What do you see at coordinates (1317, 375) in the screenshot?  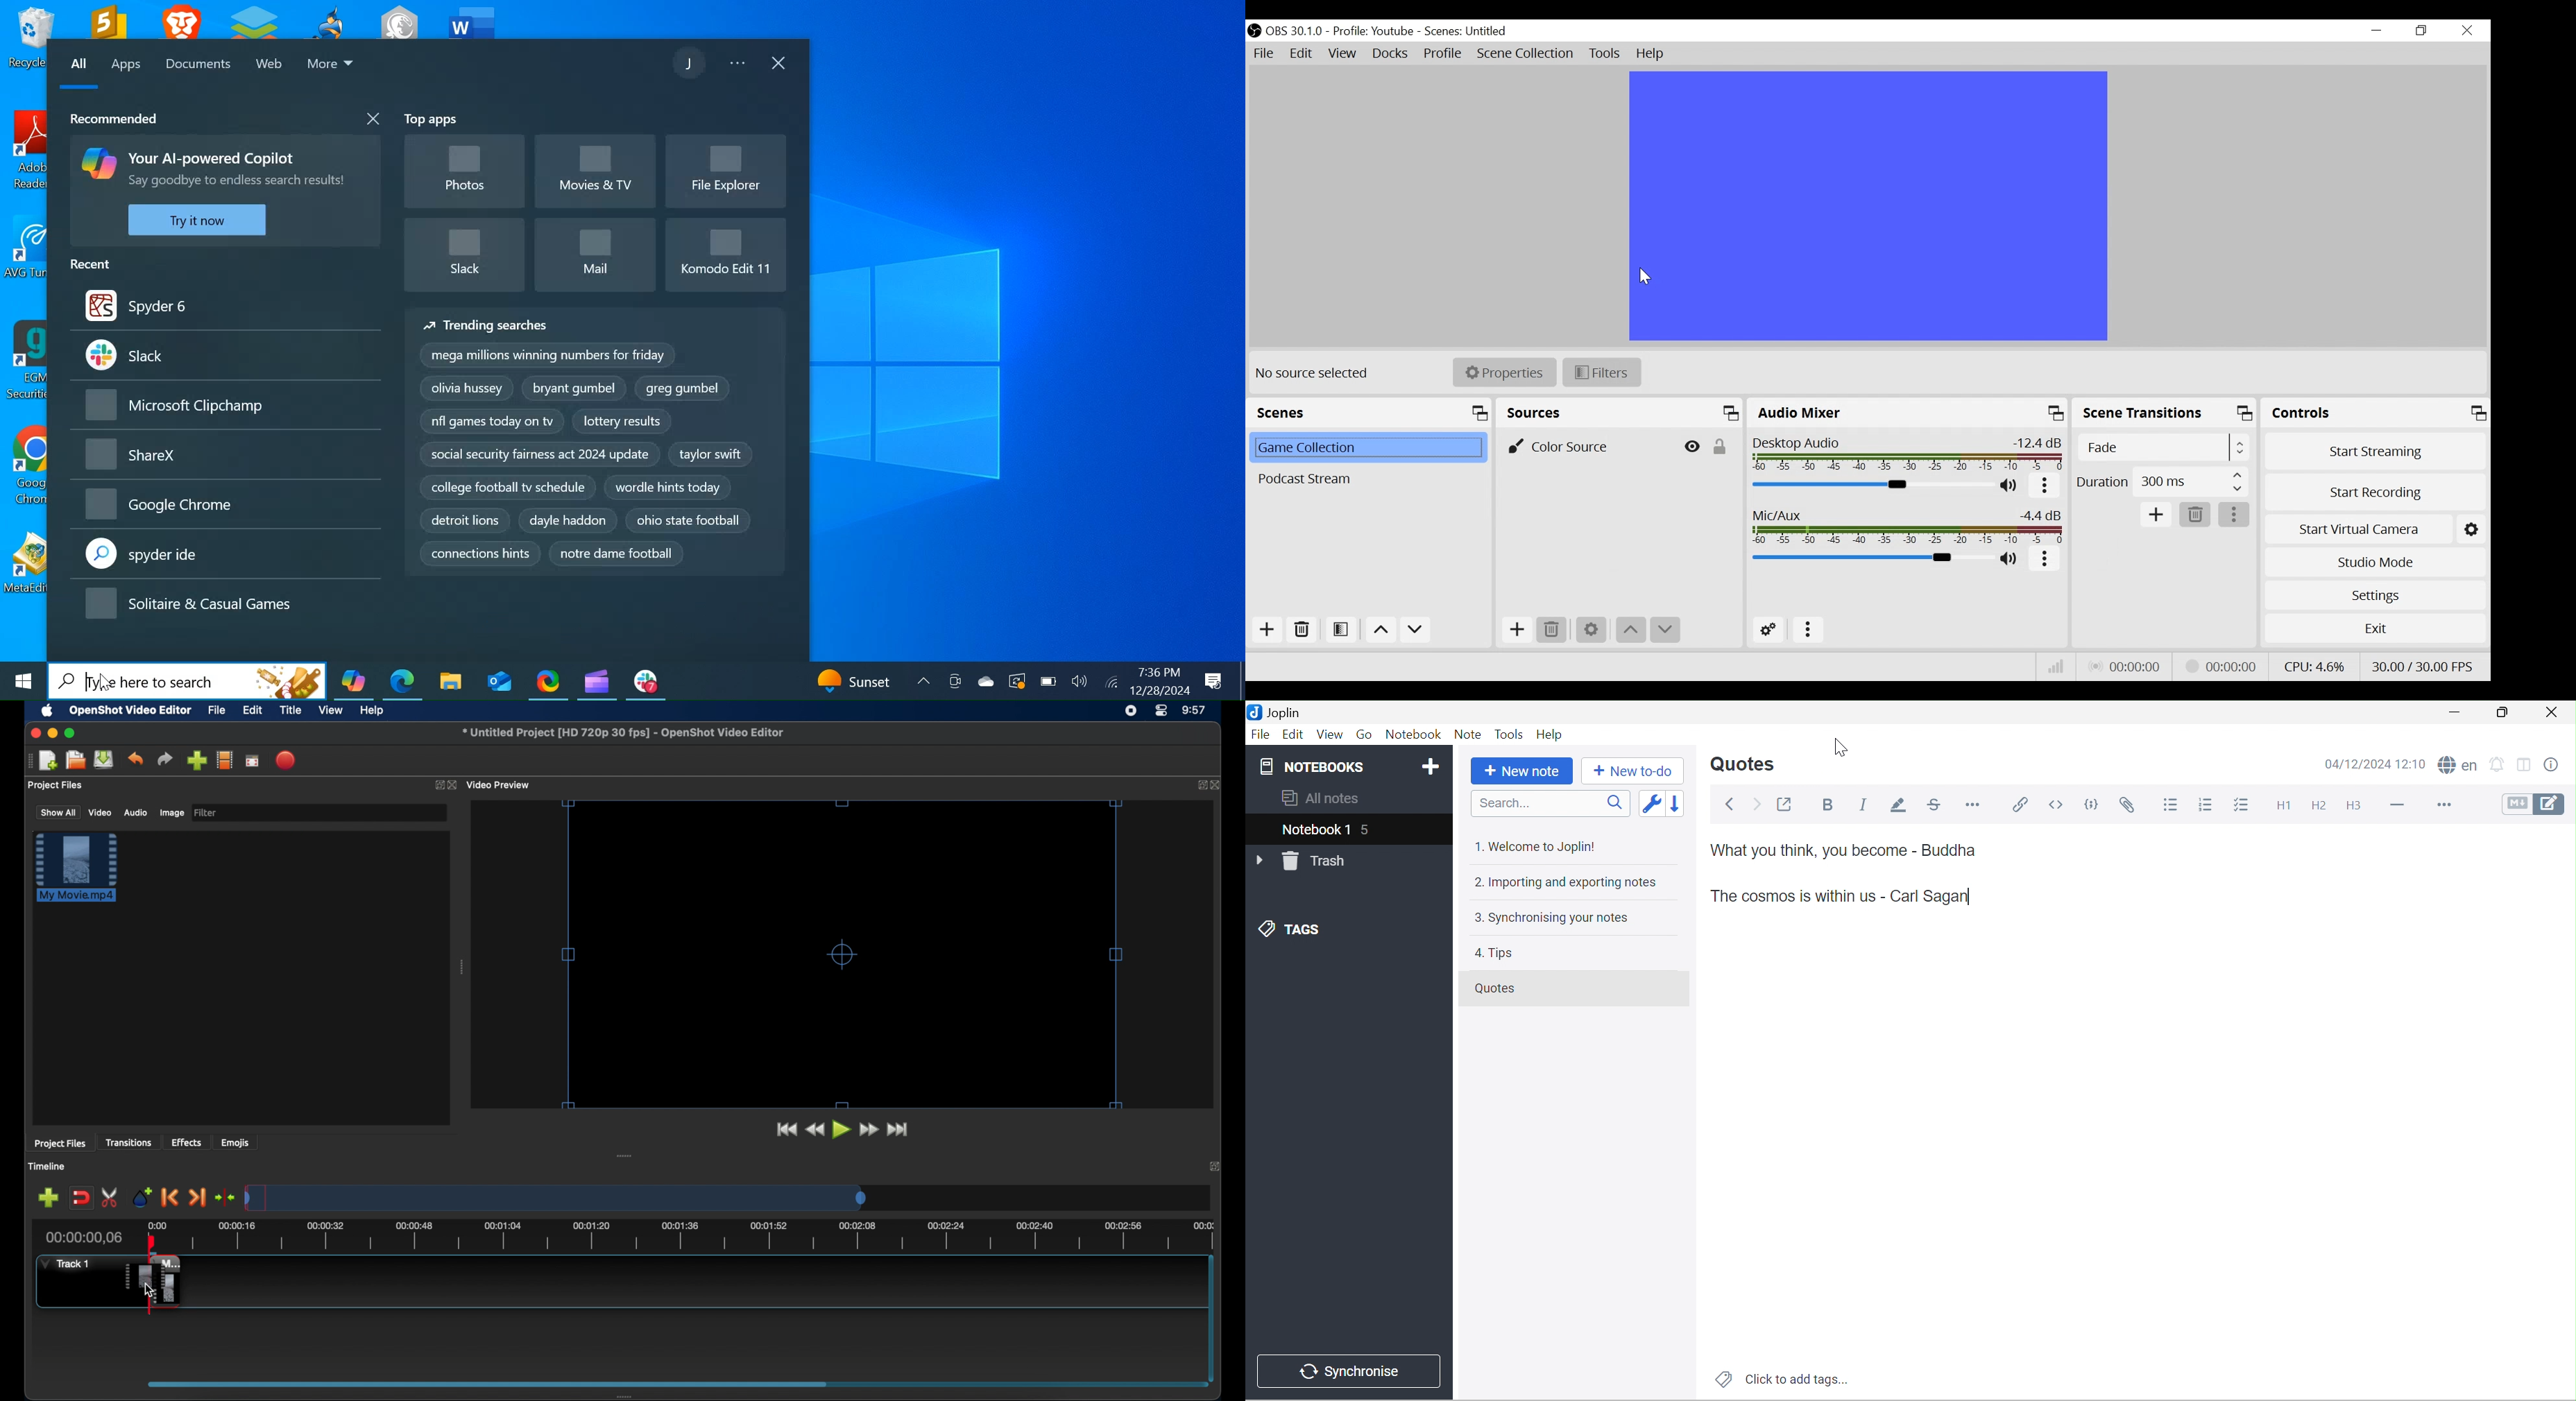 I see `No source Selected` at bounding box center [1317, 375].